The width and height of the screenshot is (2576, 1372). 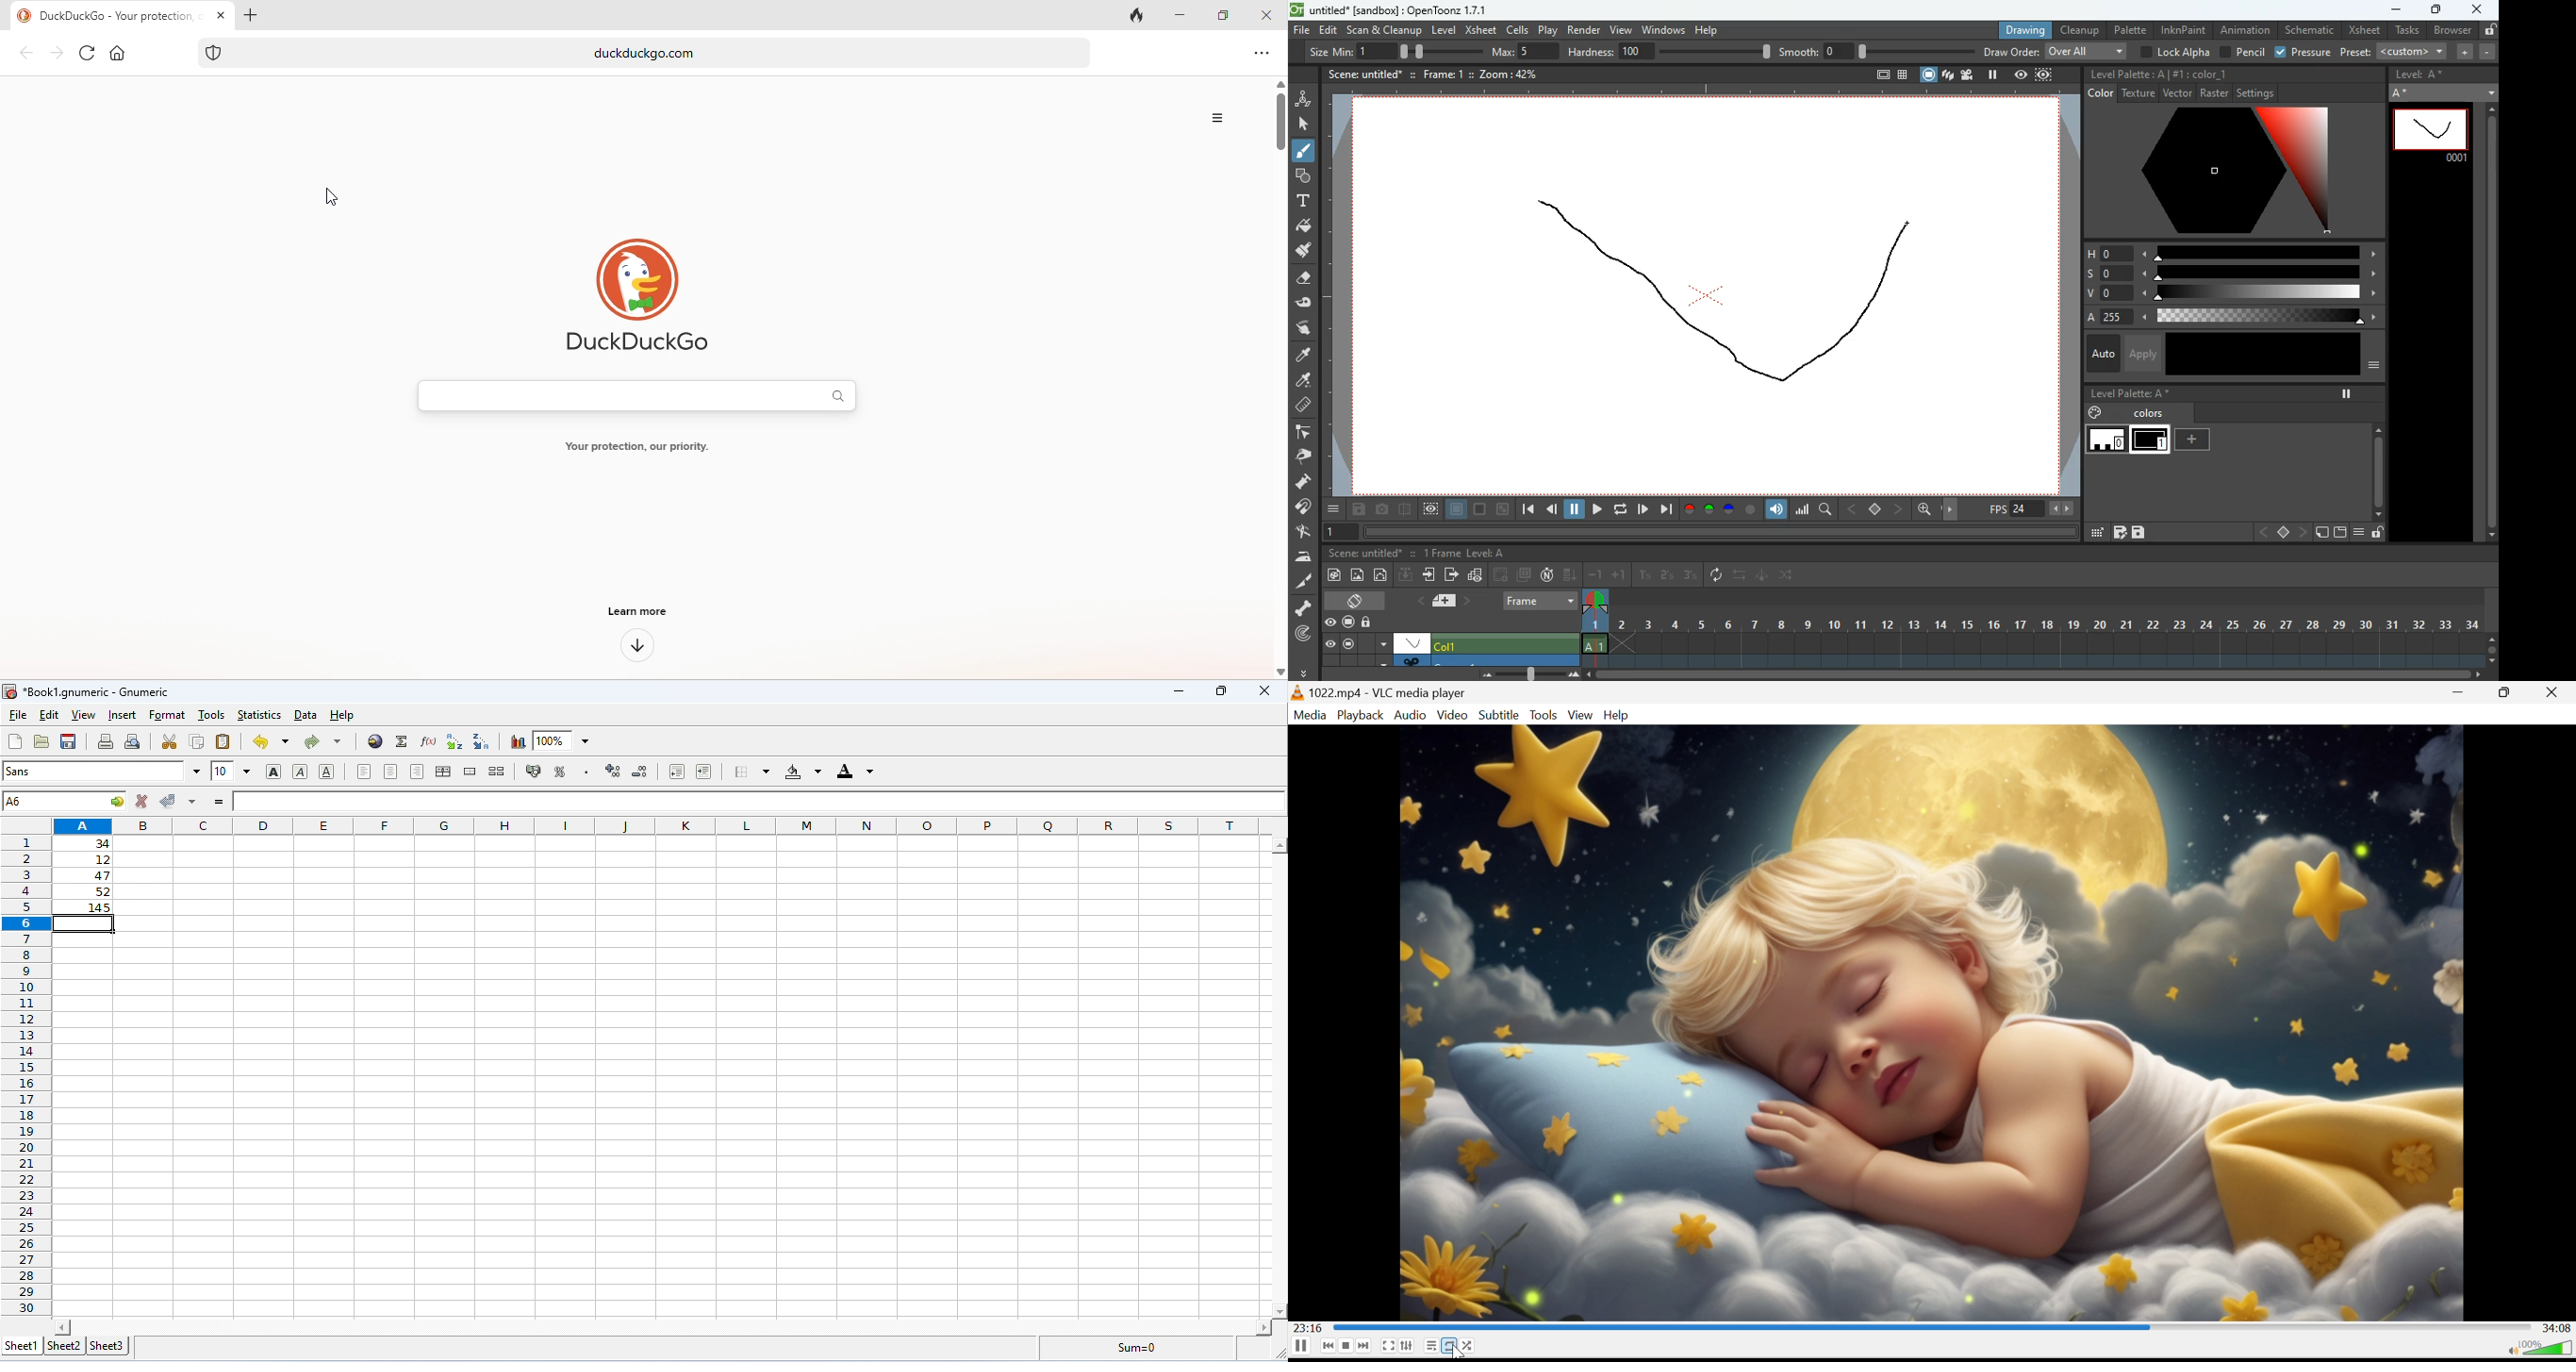 I want to click on print, so click(x=106, y=741).